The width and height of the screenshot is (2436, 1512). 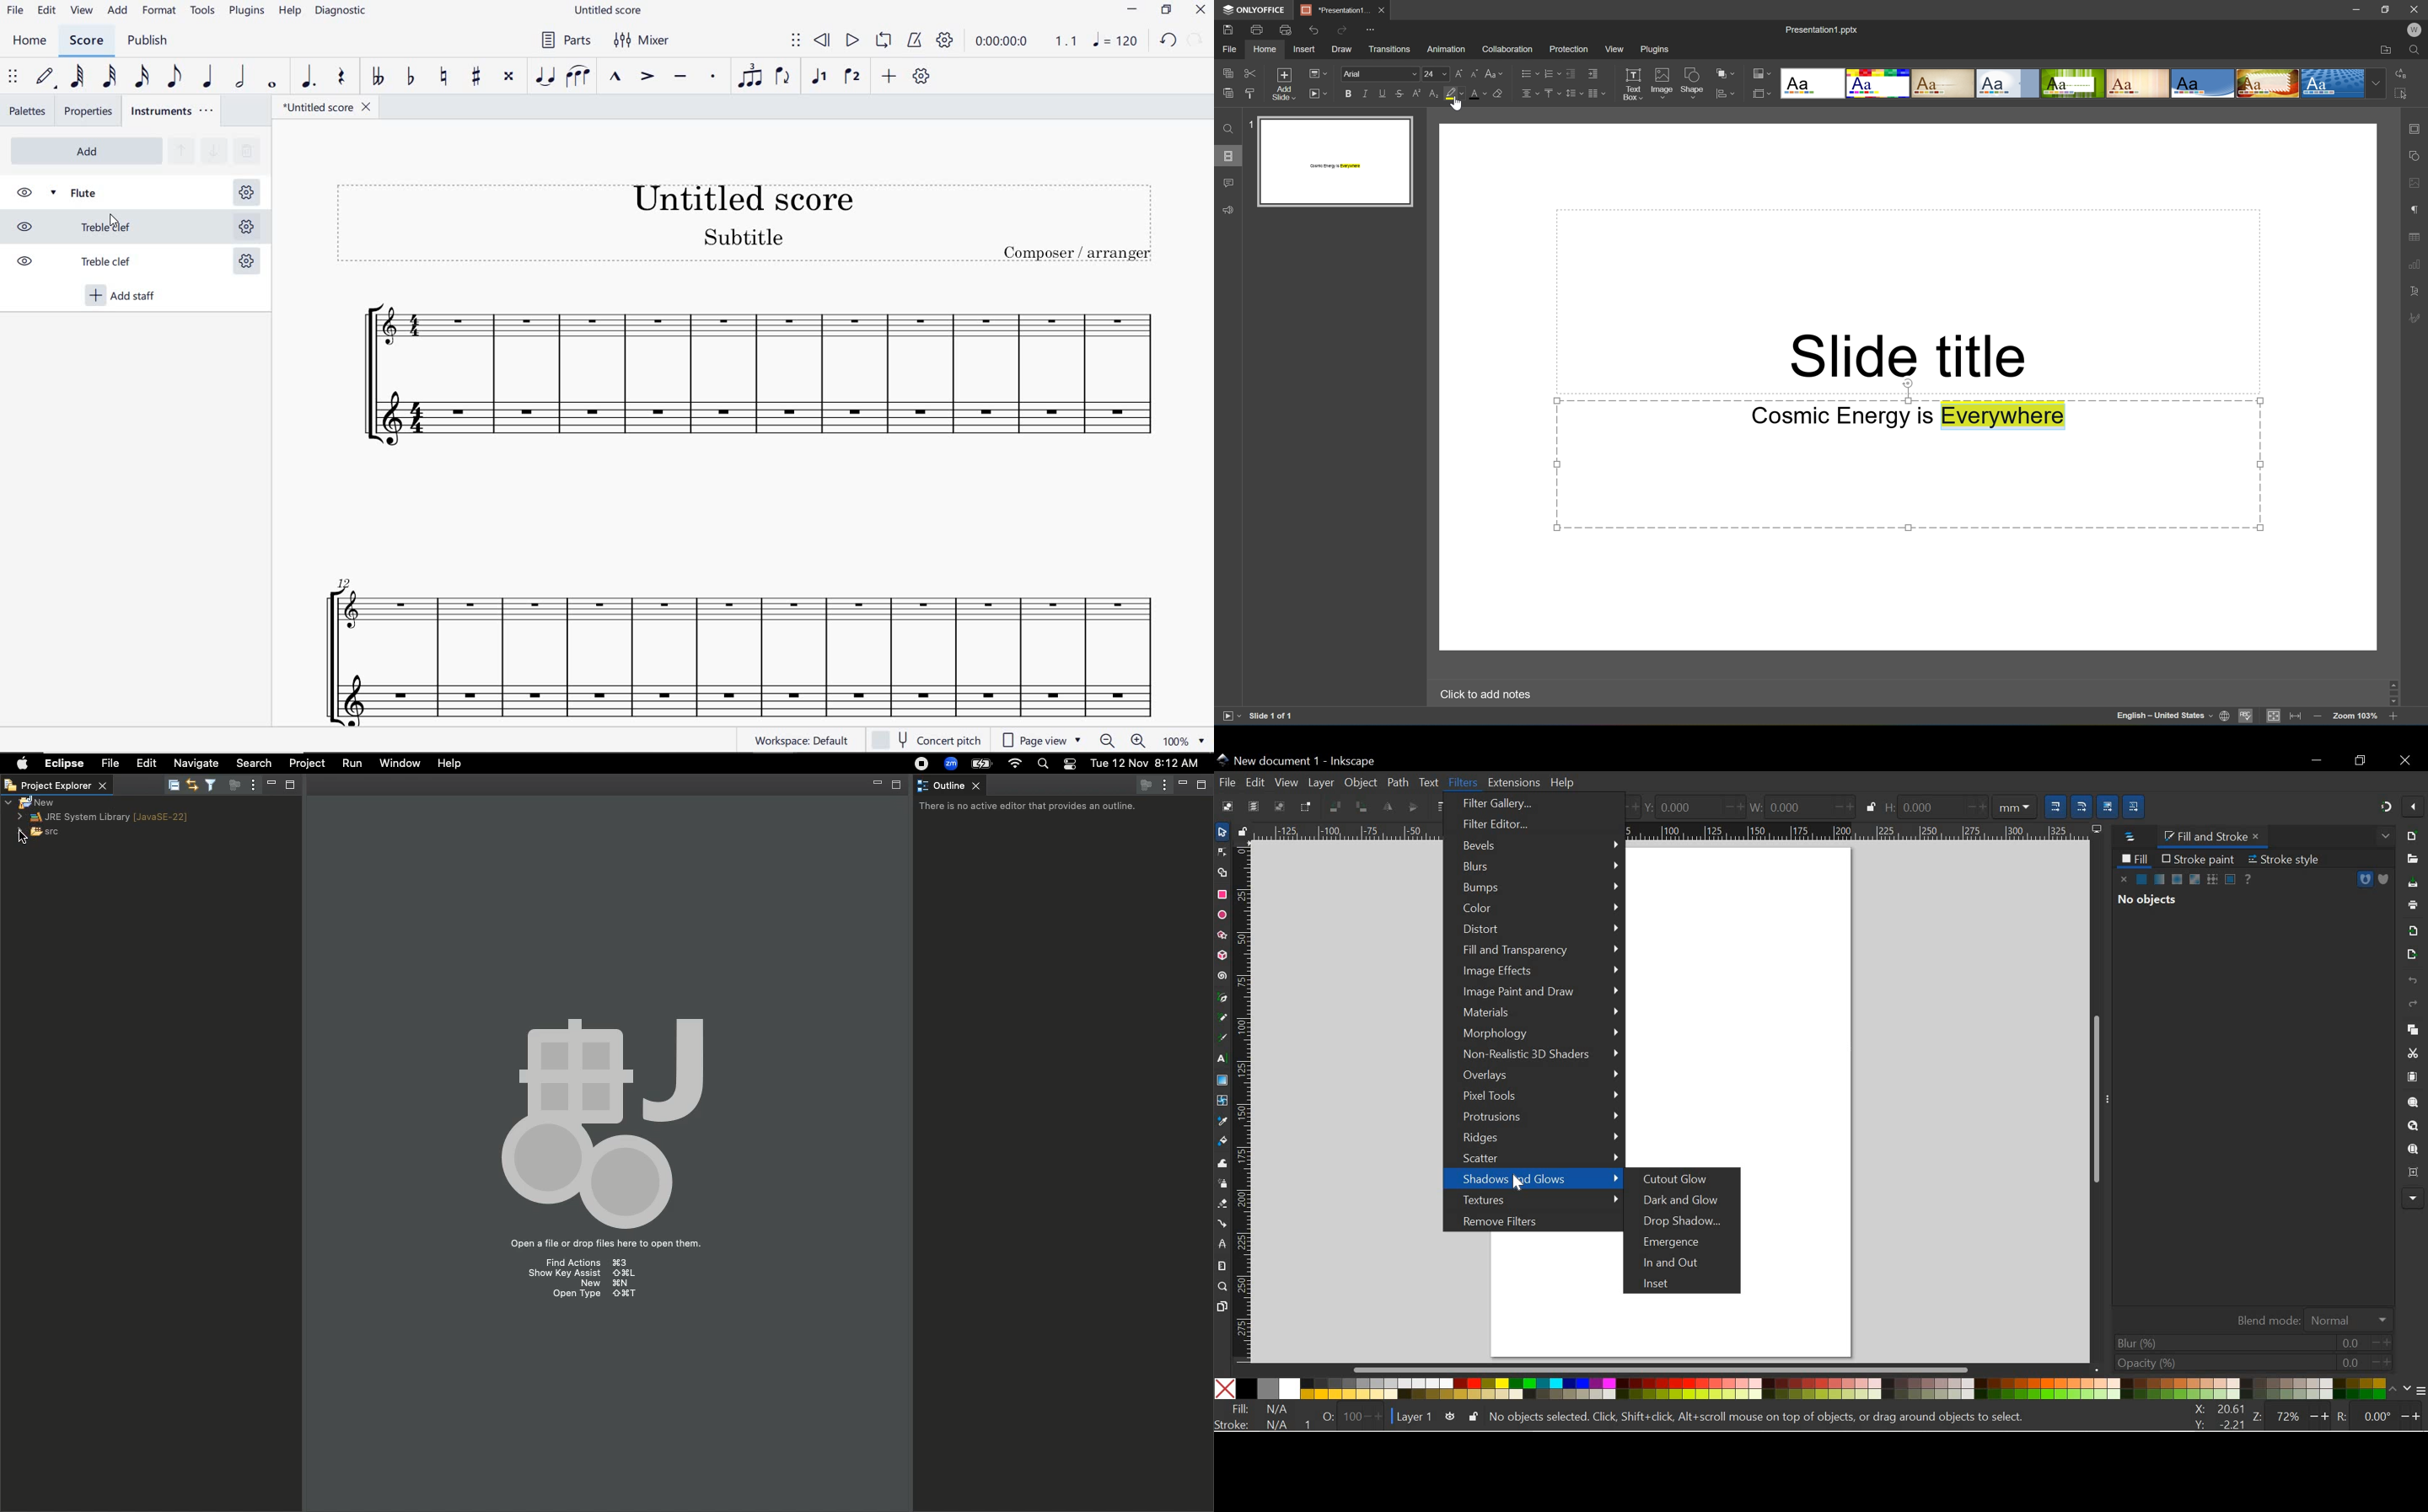 What do you see at coordinates (1200, 10) in the screenshot?
I see `CLOSE` at bounding box center [1200, 10].